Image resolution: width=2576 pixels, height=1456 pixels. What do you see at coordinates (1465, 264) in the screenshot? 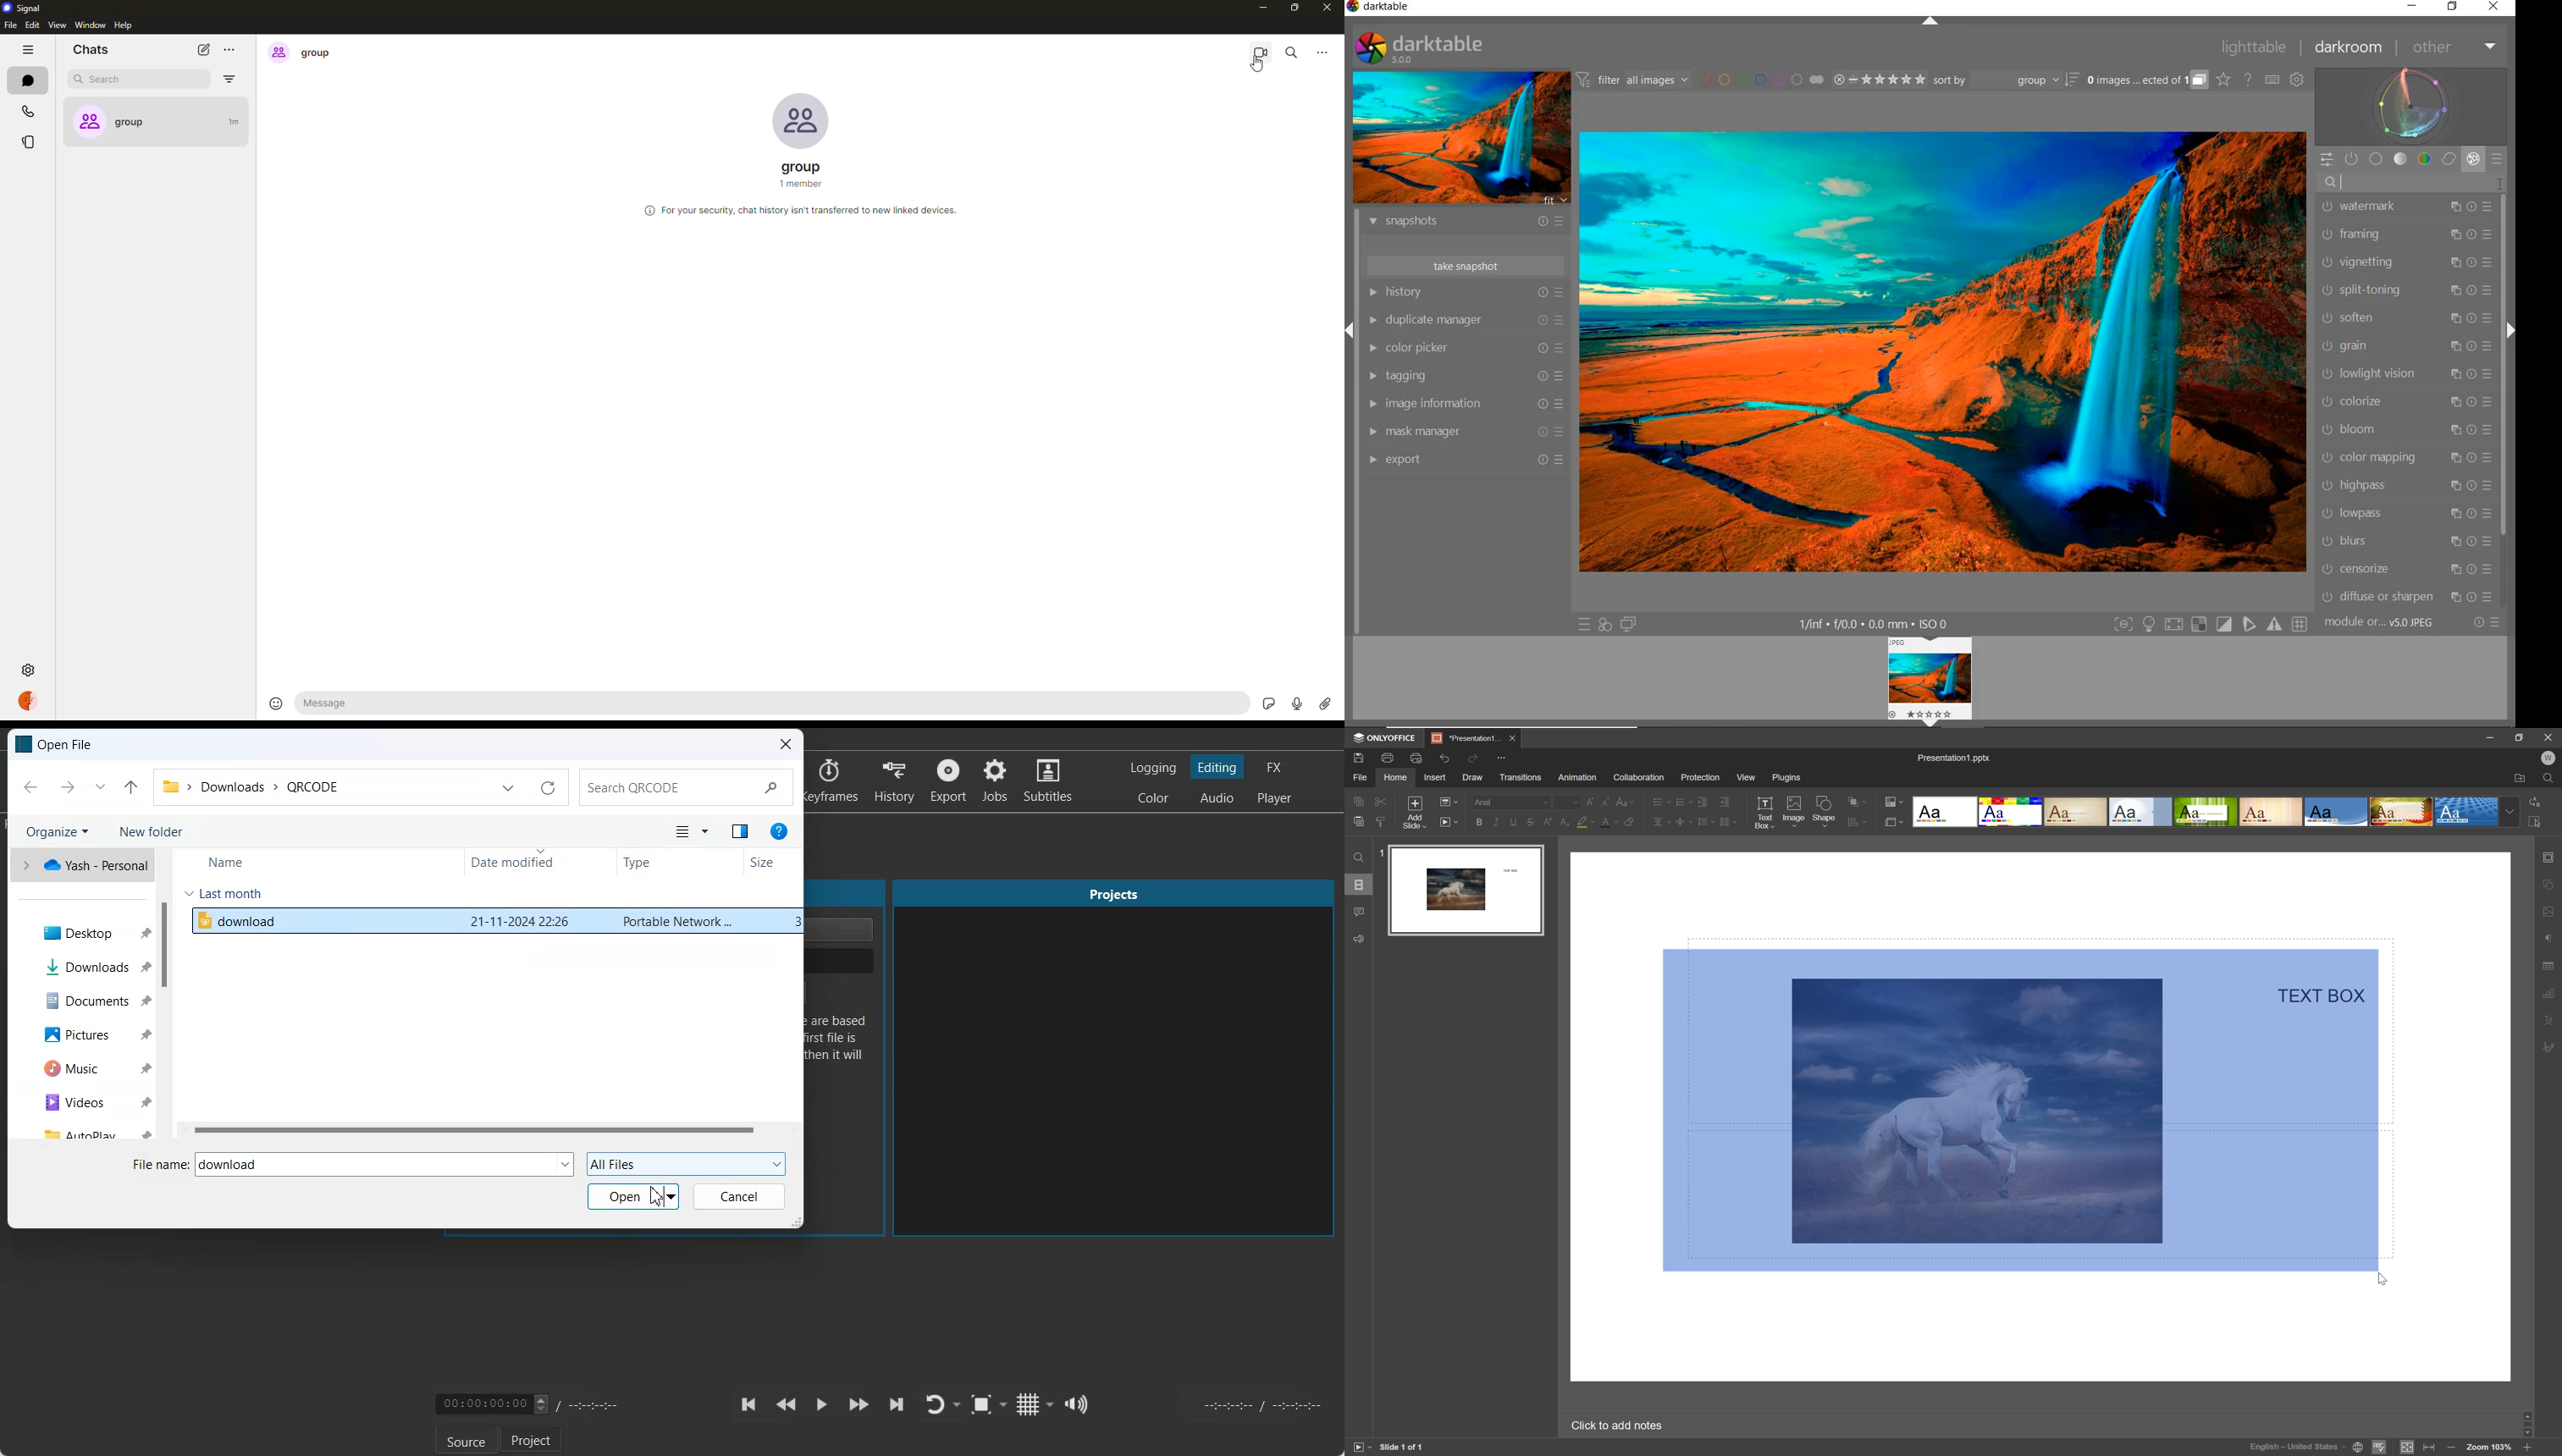
I see `take snapshot` at bounding box center [1465, 264].